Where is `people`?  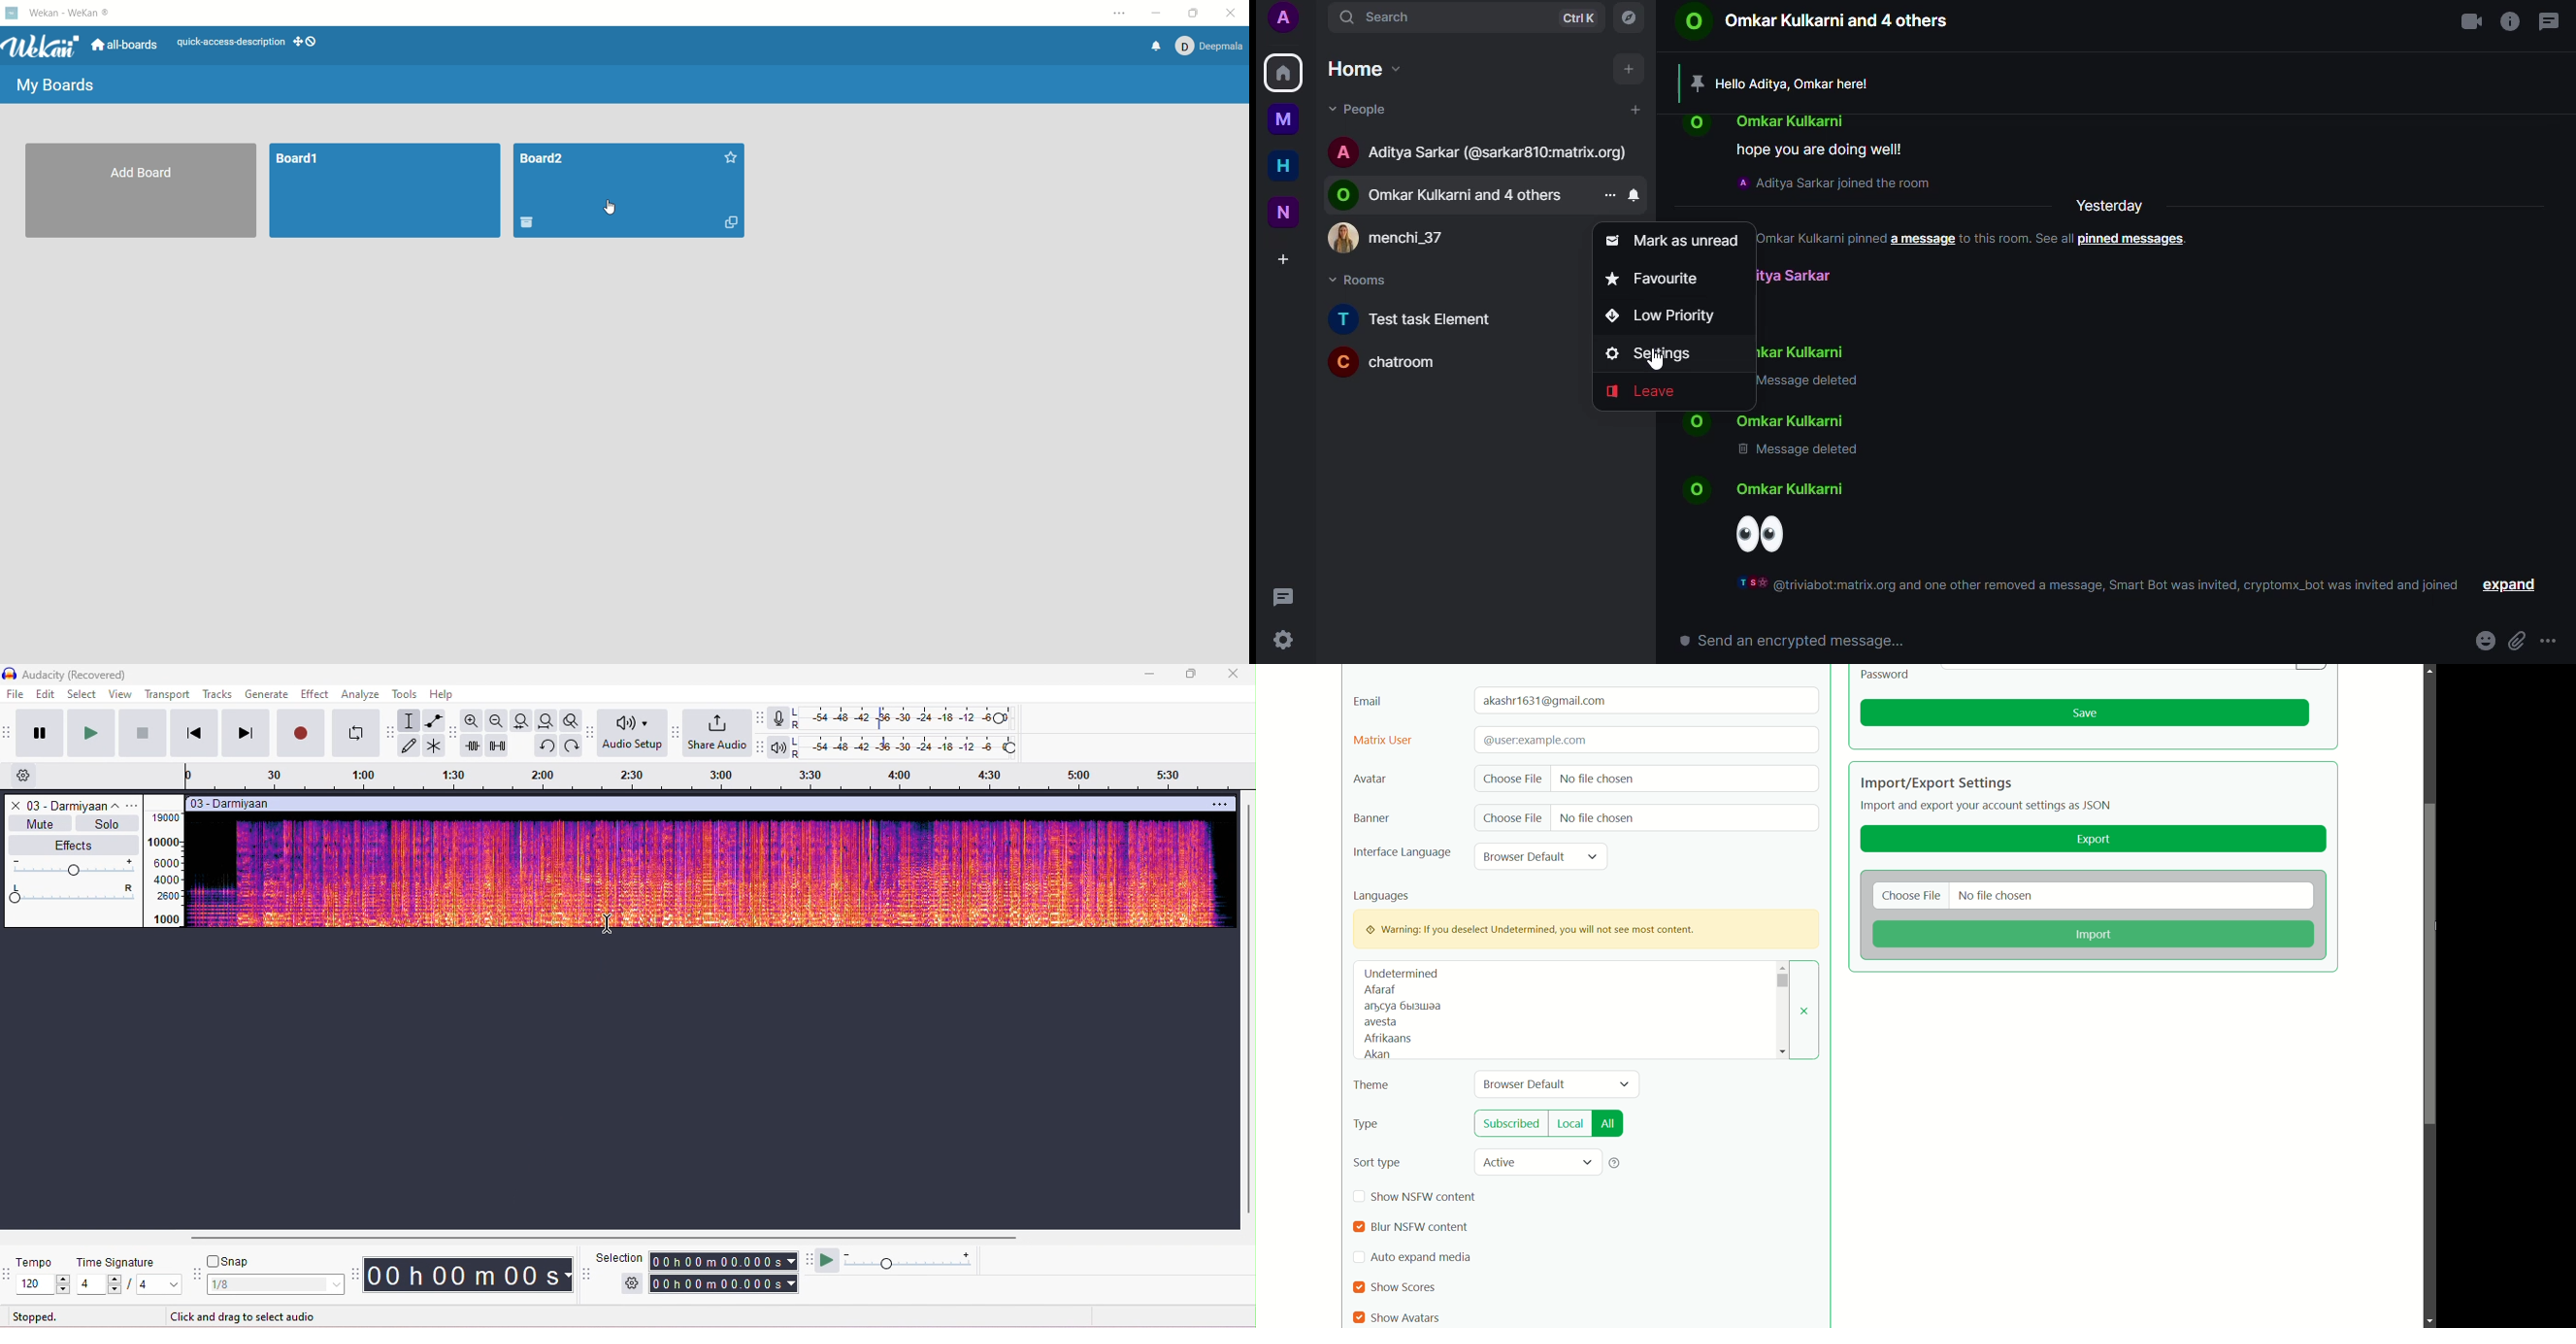 people is located at coordinates (1360, 110).